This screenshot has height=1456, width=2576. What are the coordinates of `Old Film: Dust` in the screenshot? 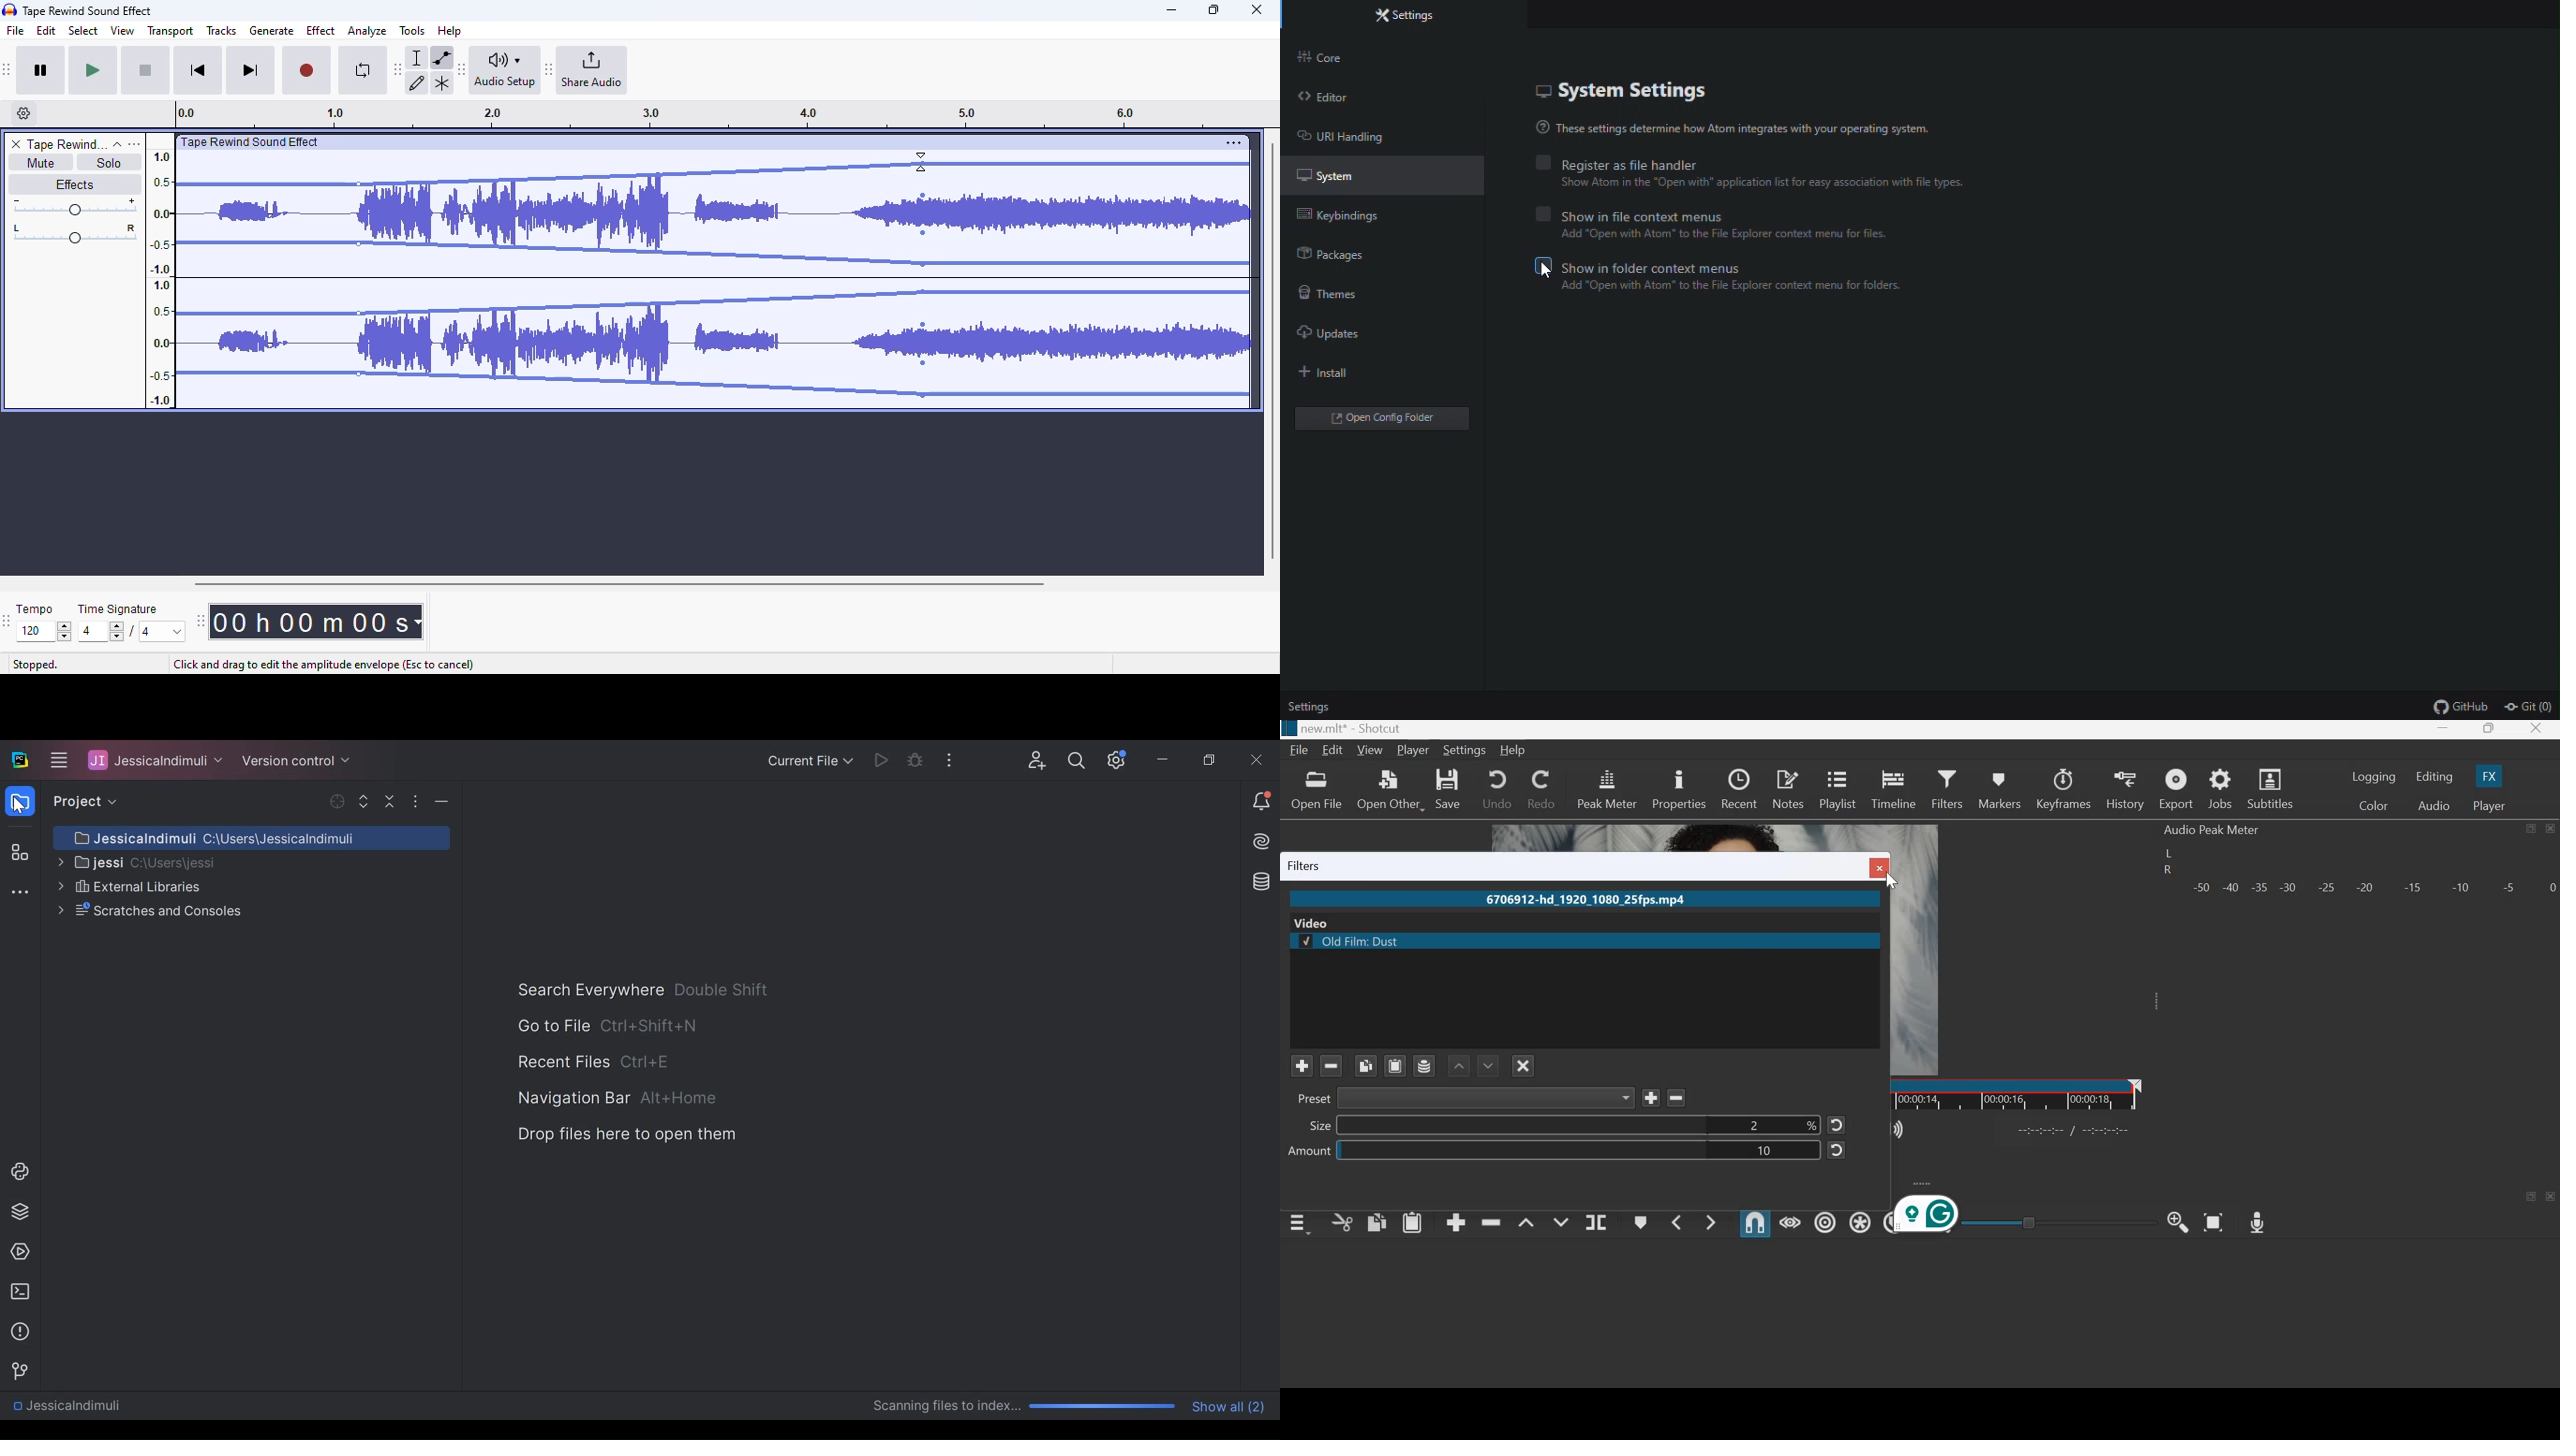 It's located at (1603, 940).